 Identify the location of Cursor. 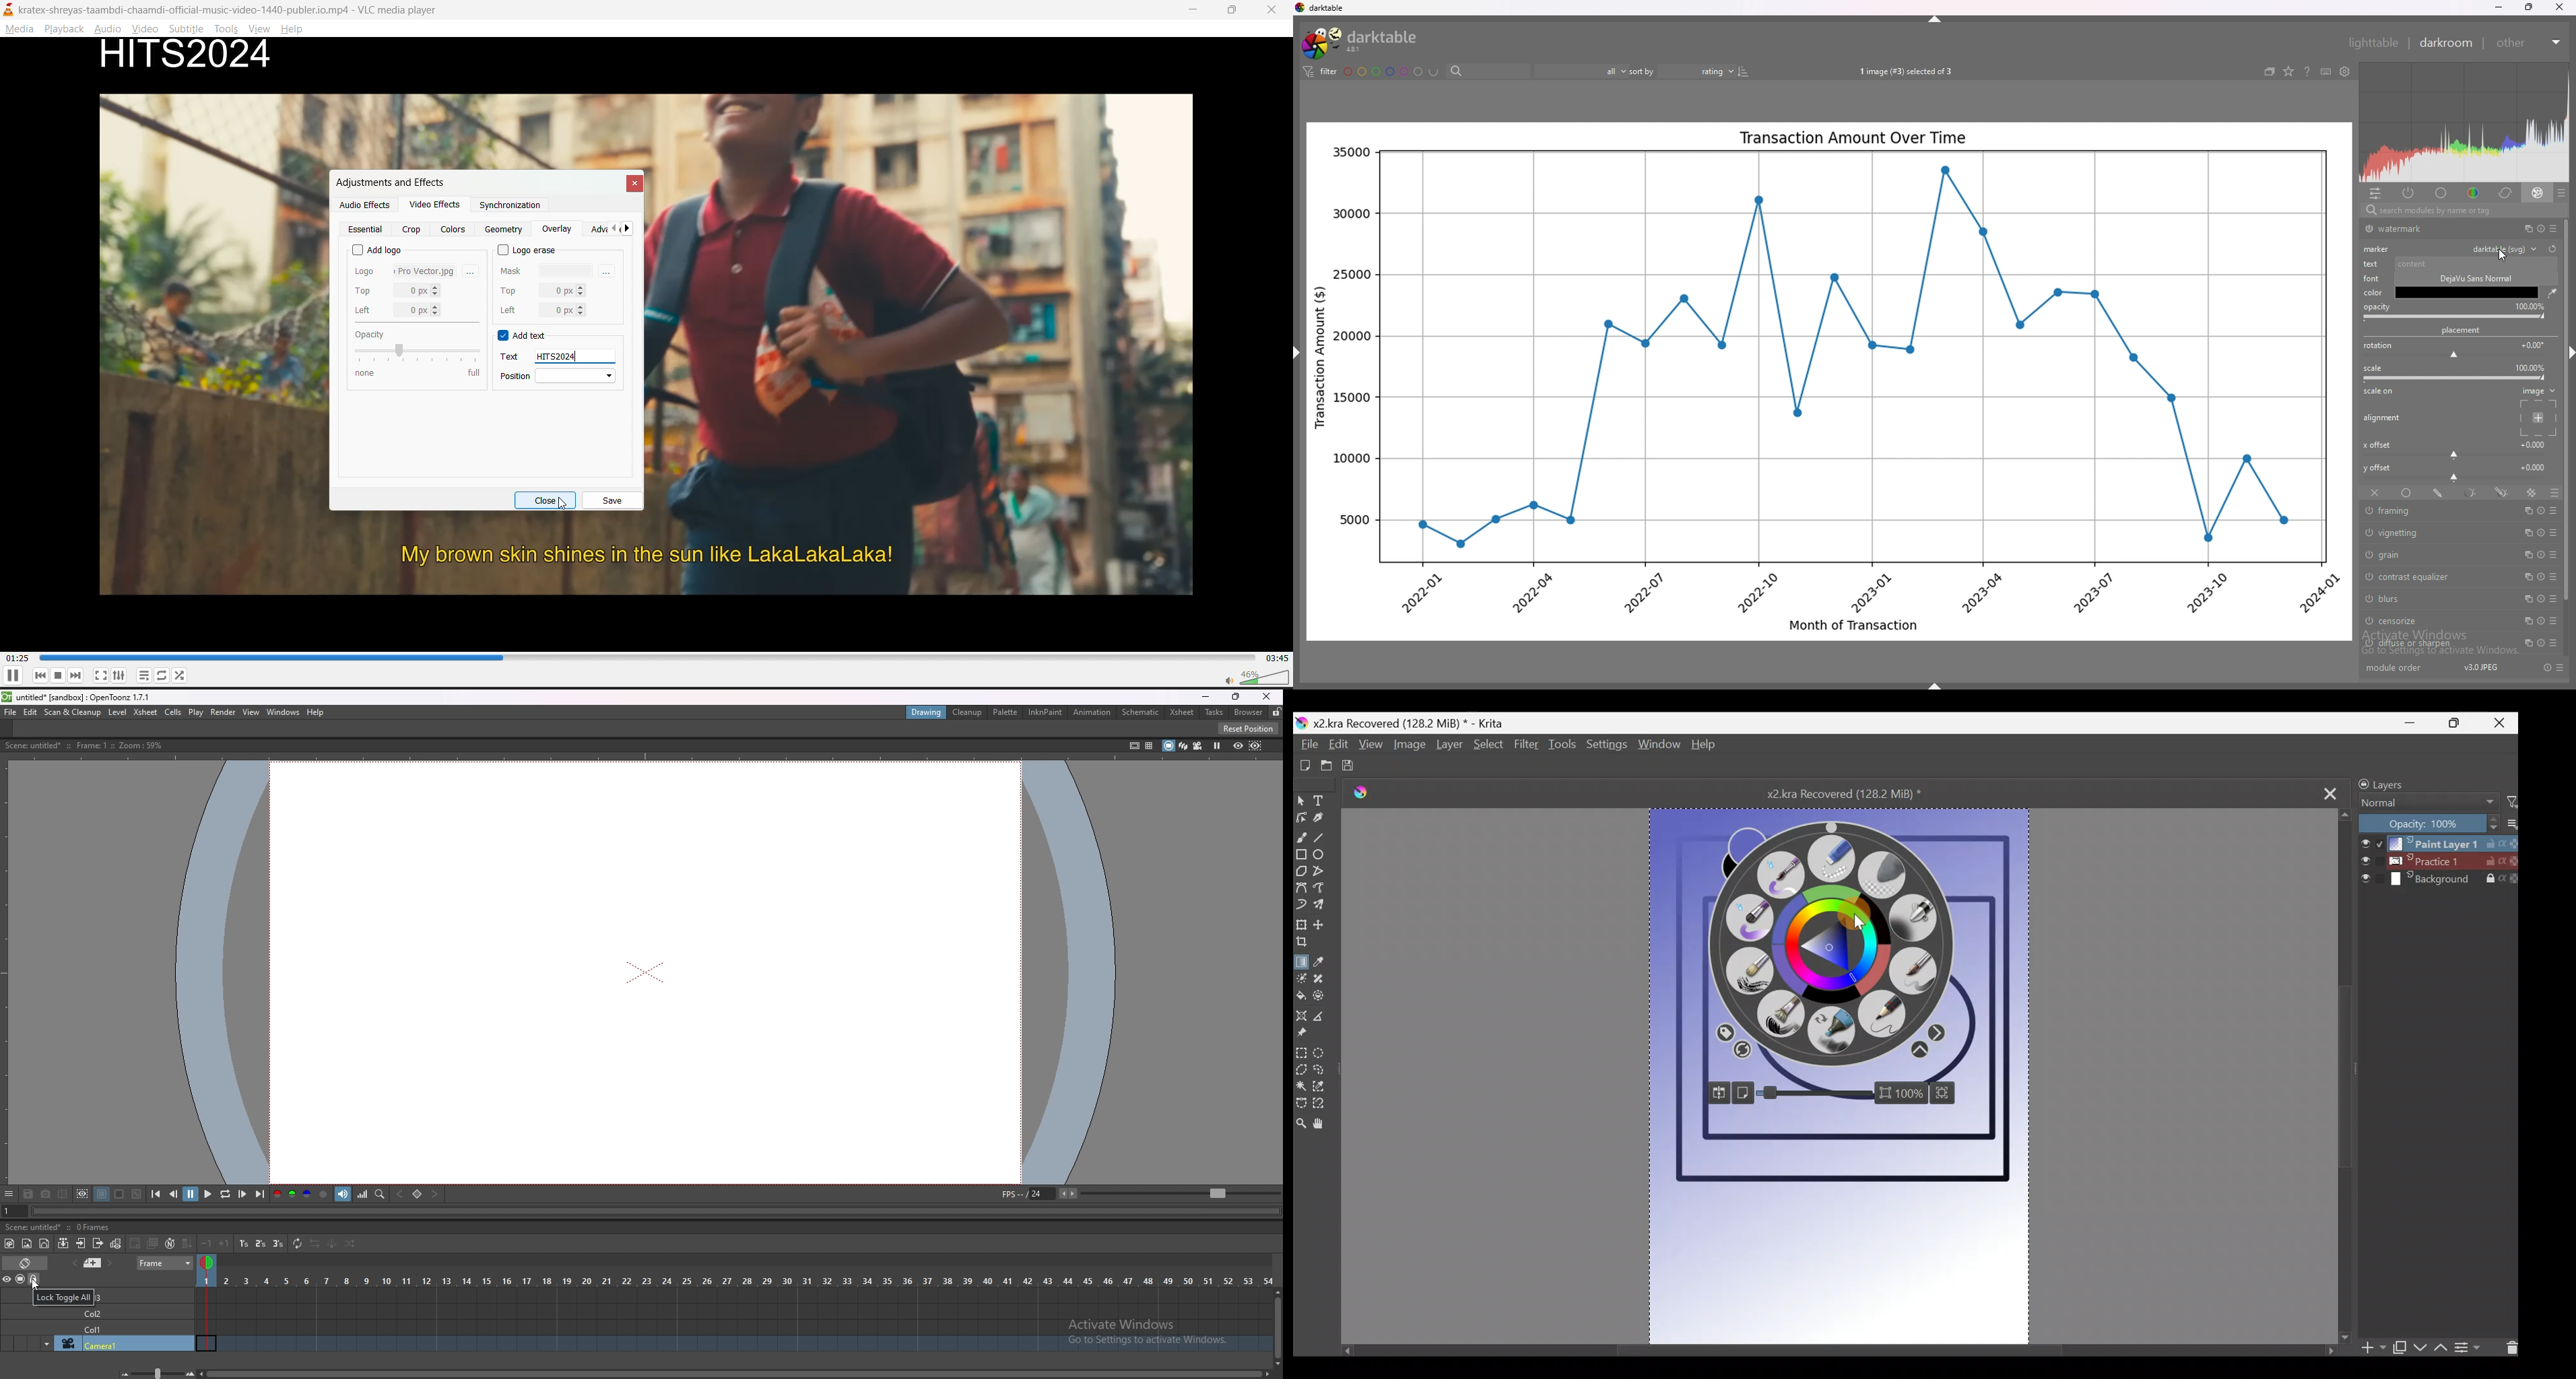
(564, 505).